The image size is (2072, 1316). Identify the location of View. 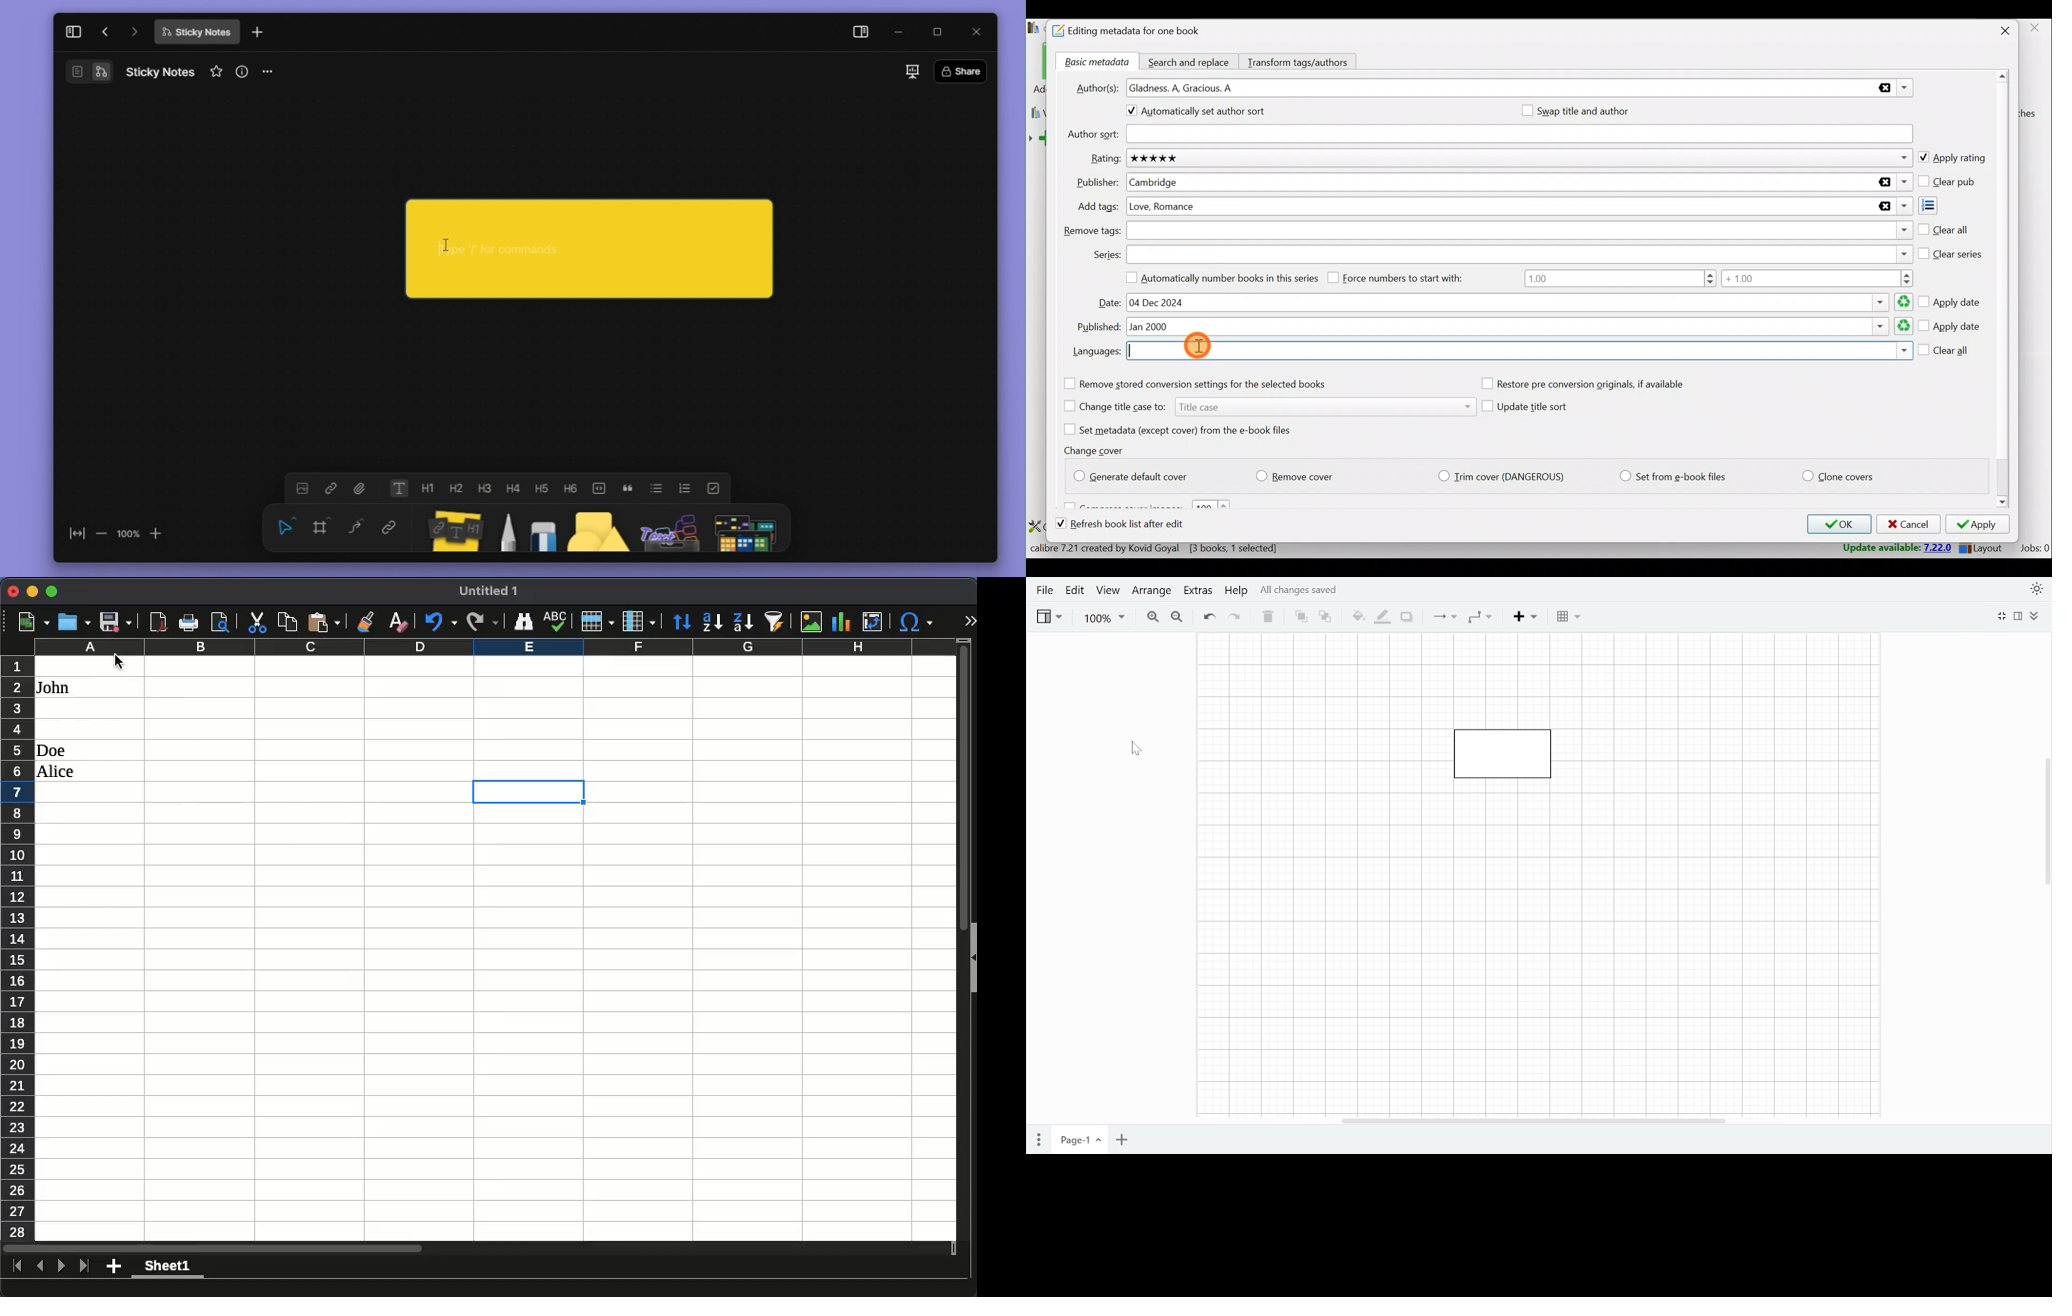
(1109, 592).